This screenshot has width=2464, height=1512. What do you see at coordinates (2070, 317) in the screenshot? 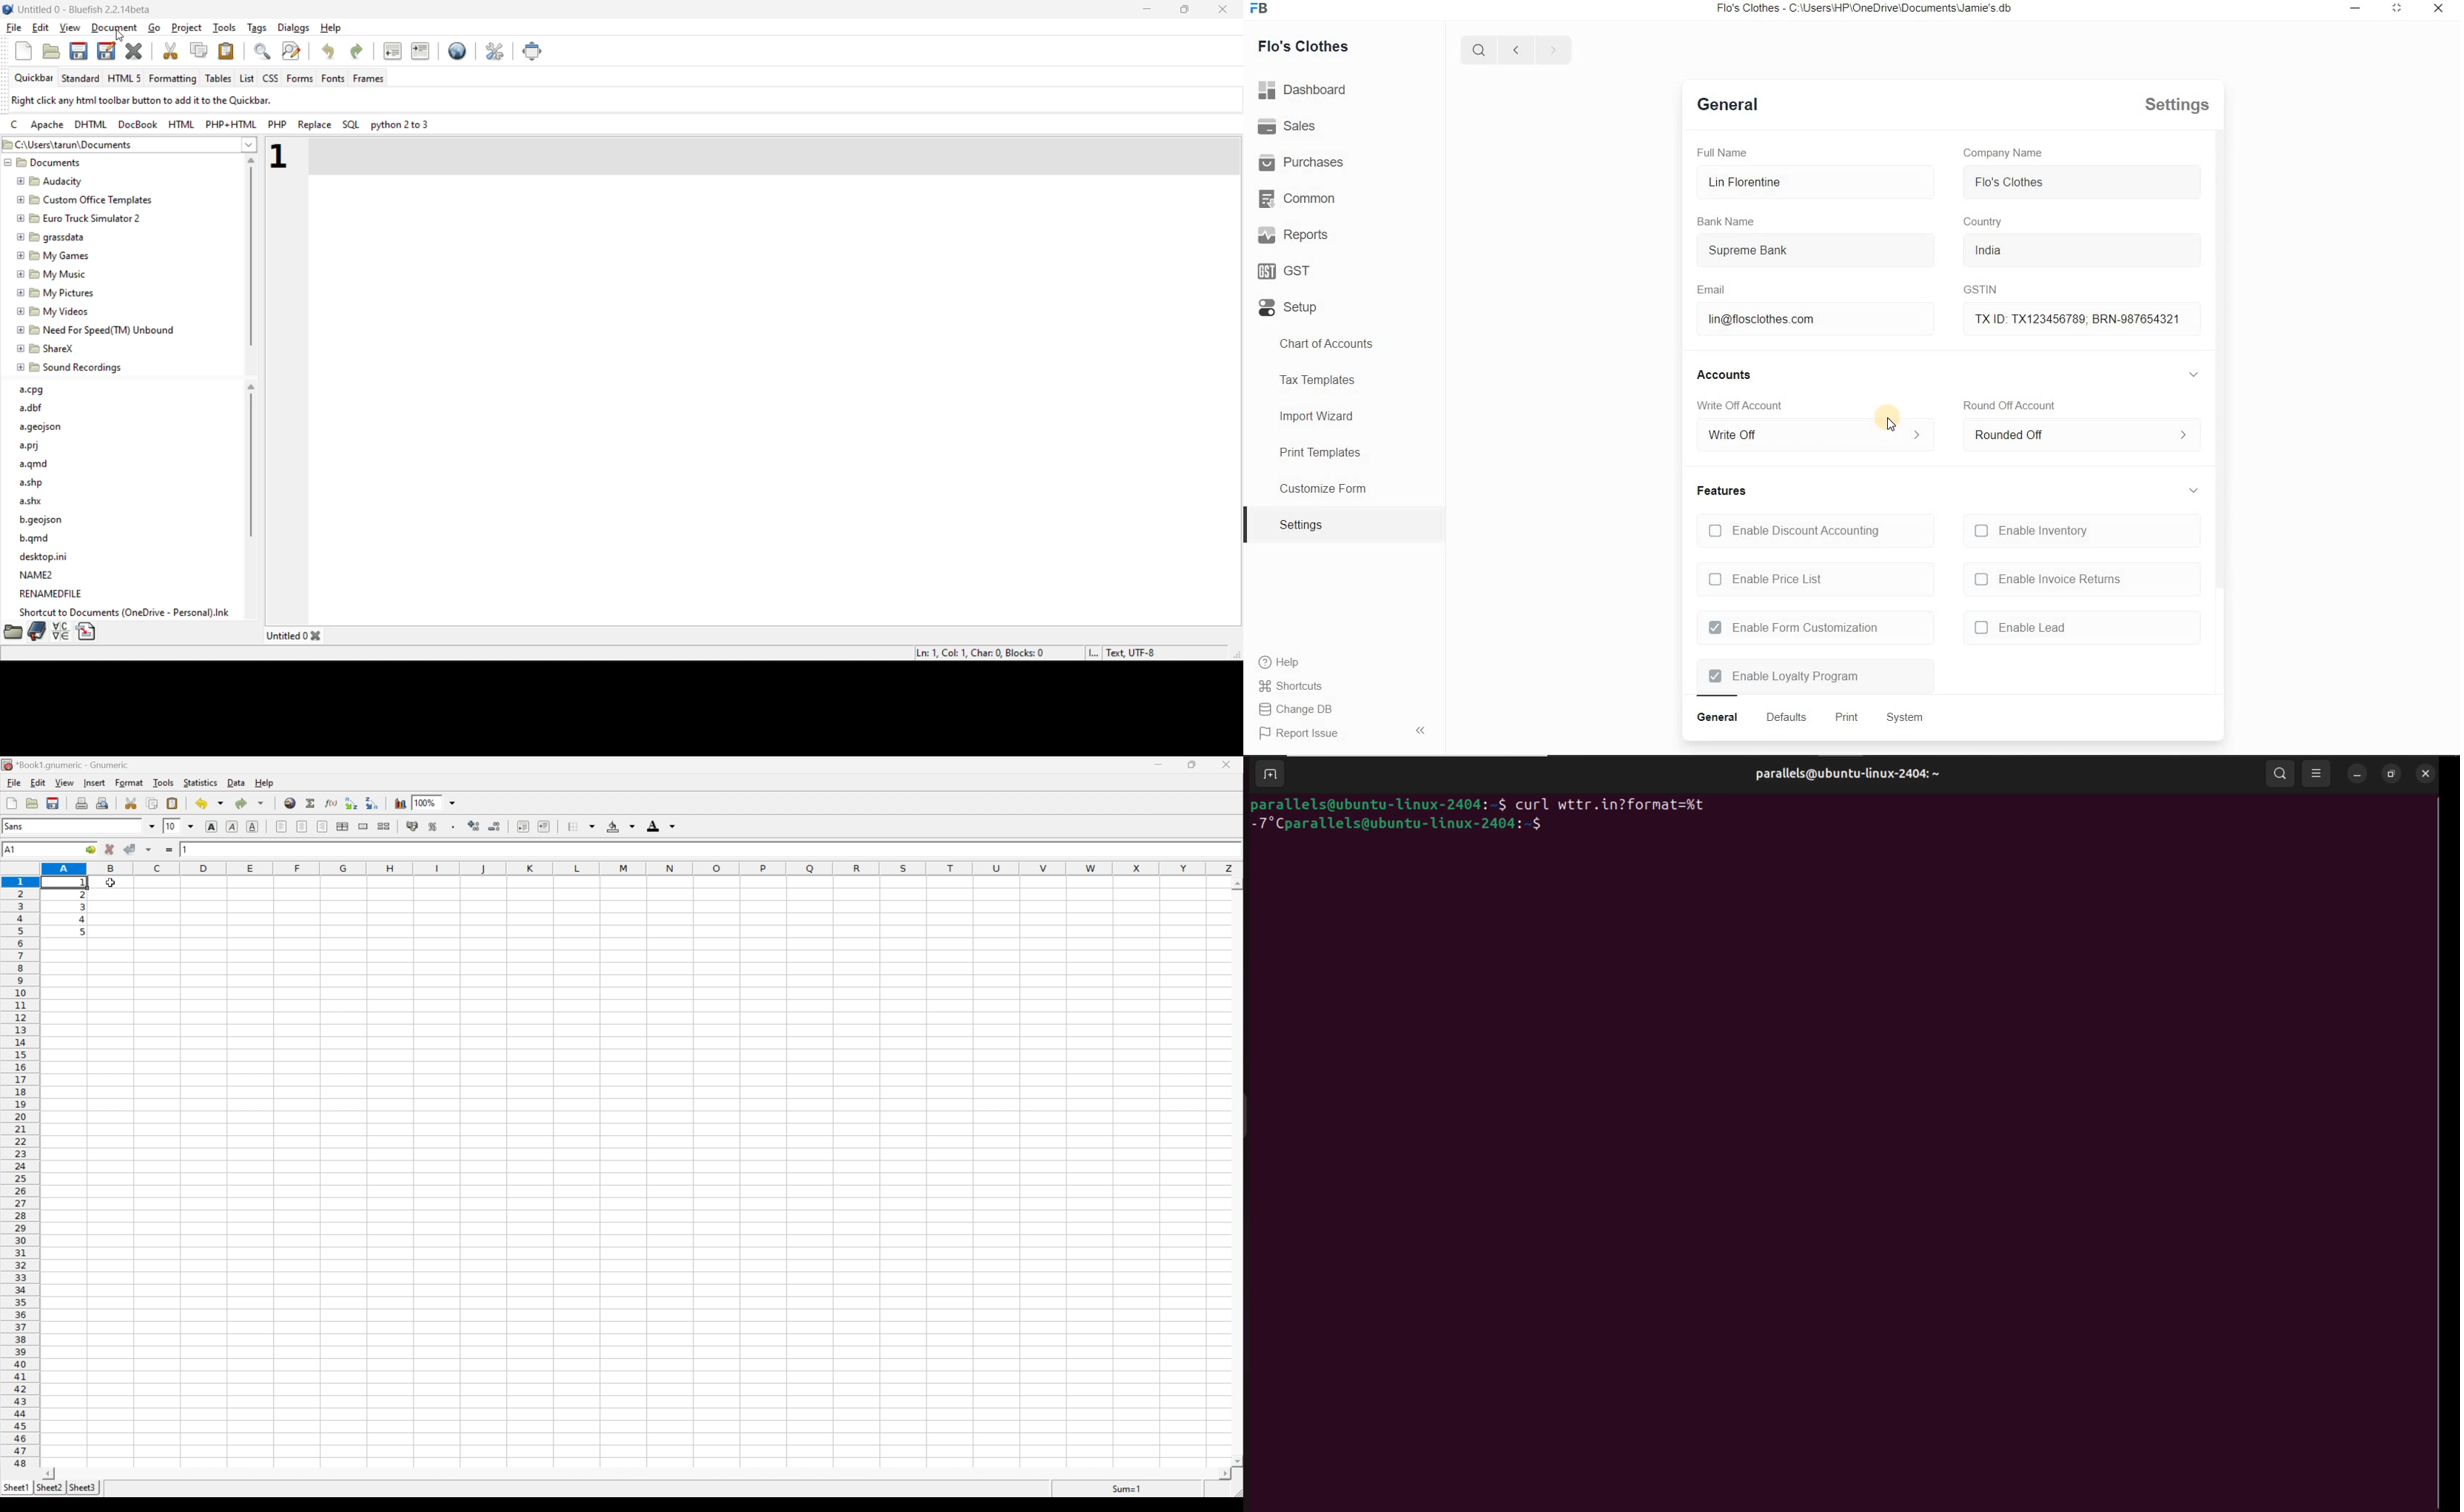
I see `txid brn` at bounding box center [2070, 317].